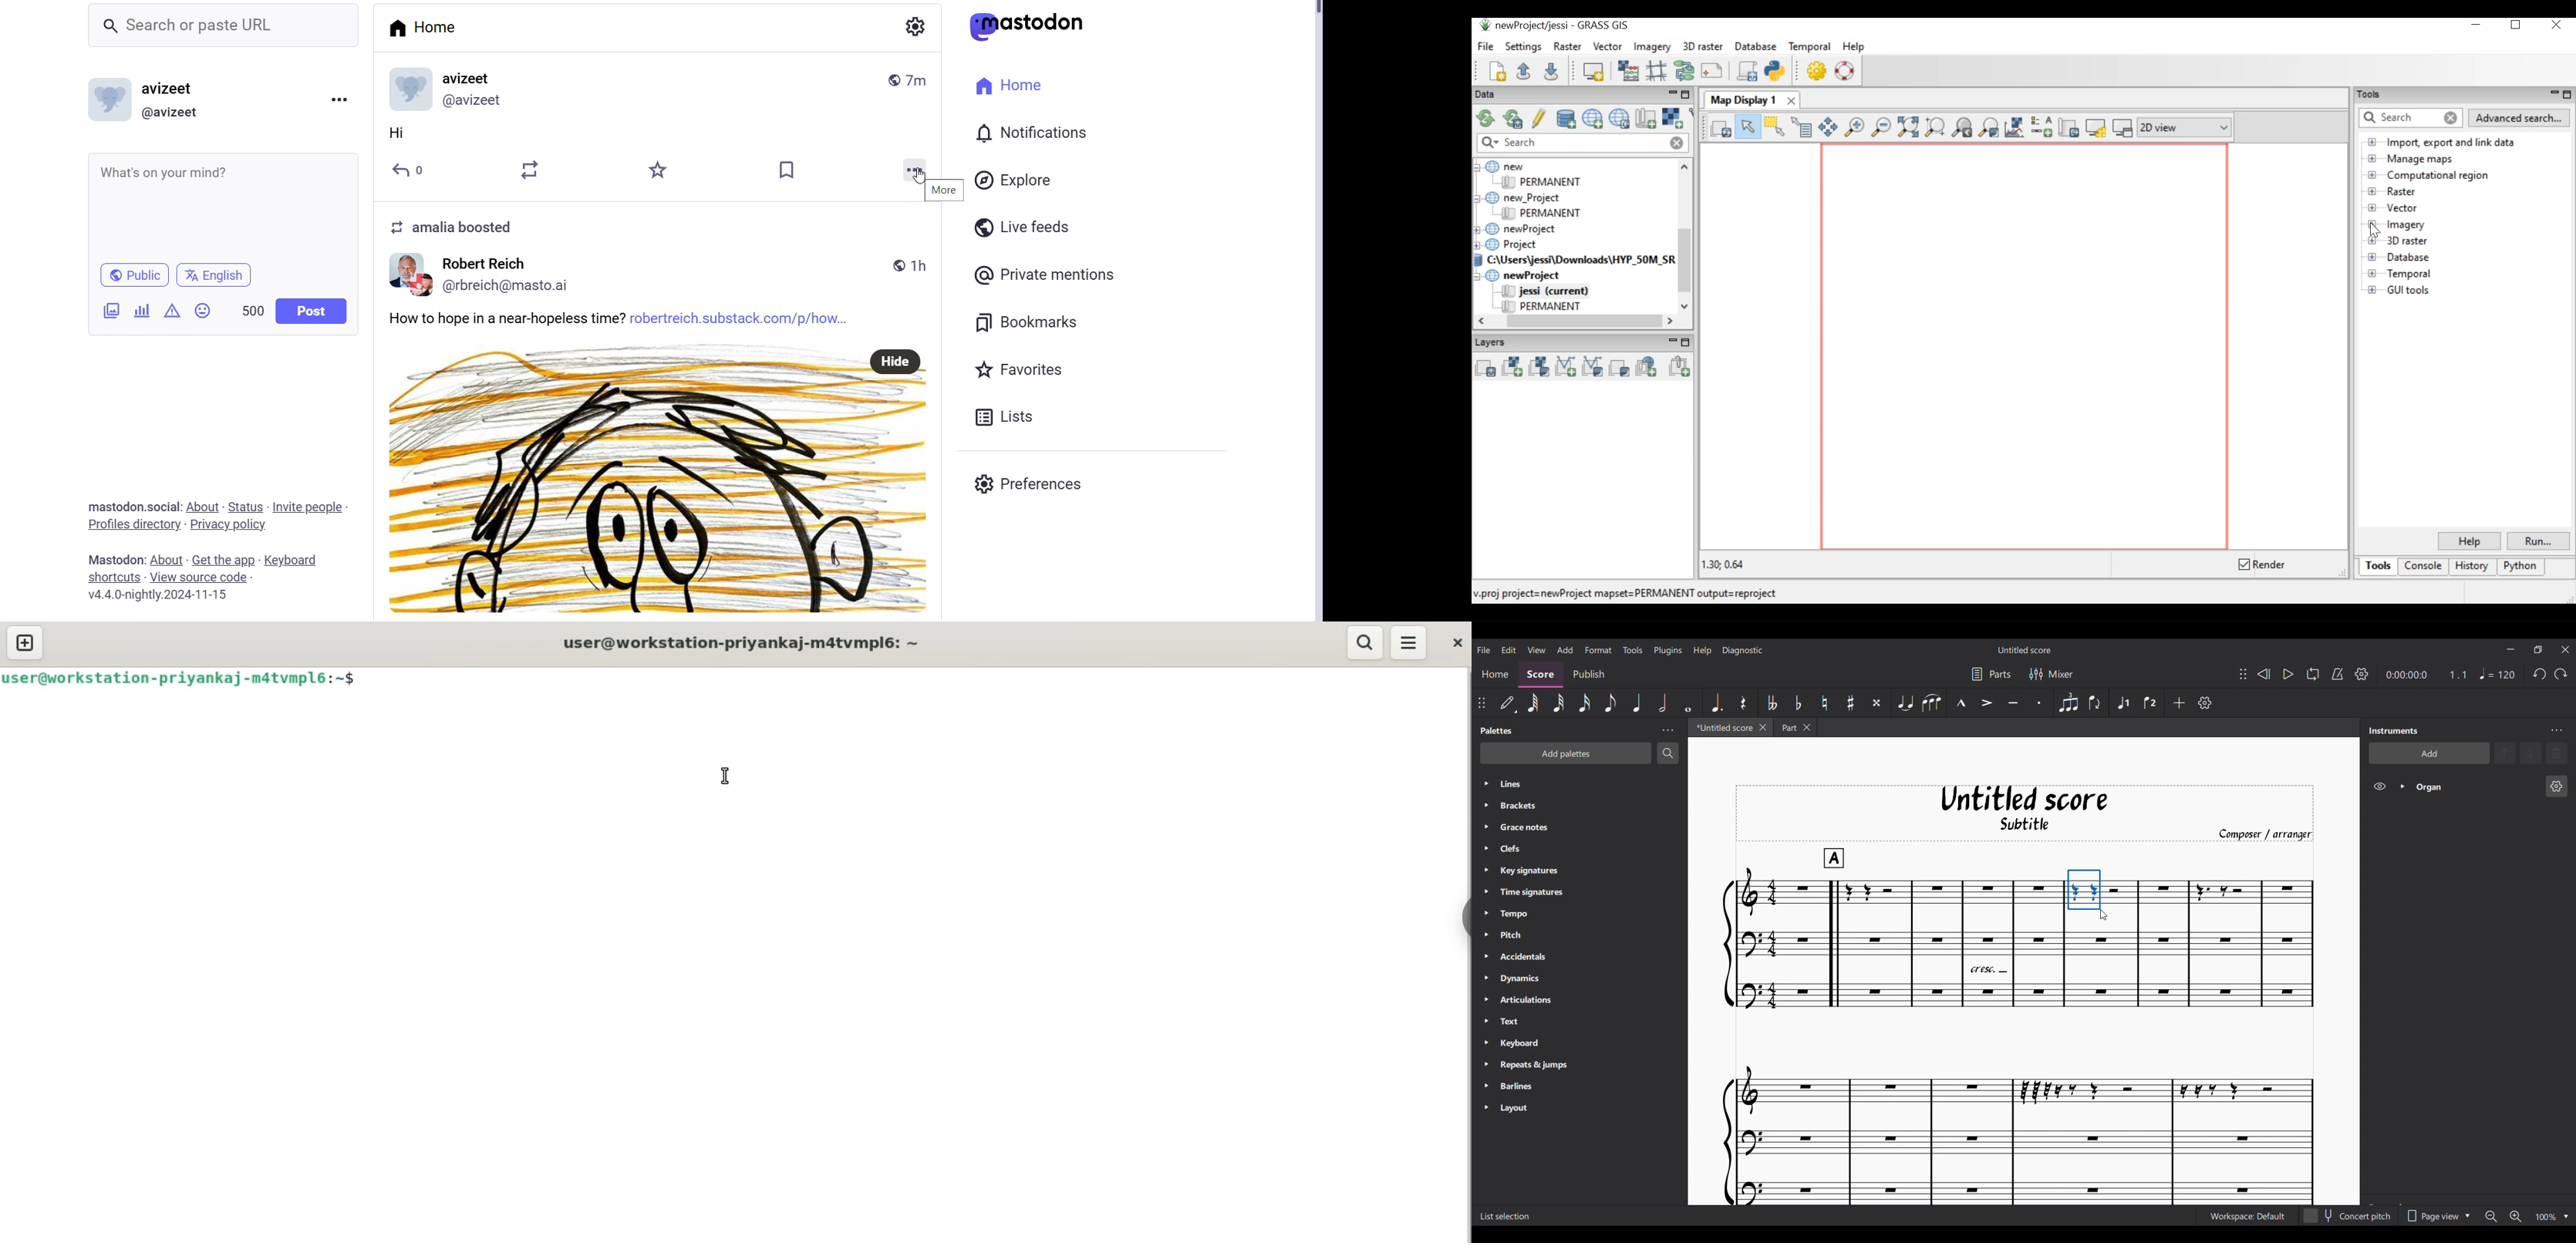 The height and width of the screenshot is (1260, 2576). I want to click on Accent, so click(1987, 703).